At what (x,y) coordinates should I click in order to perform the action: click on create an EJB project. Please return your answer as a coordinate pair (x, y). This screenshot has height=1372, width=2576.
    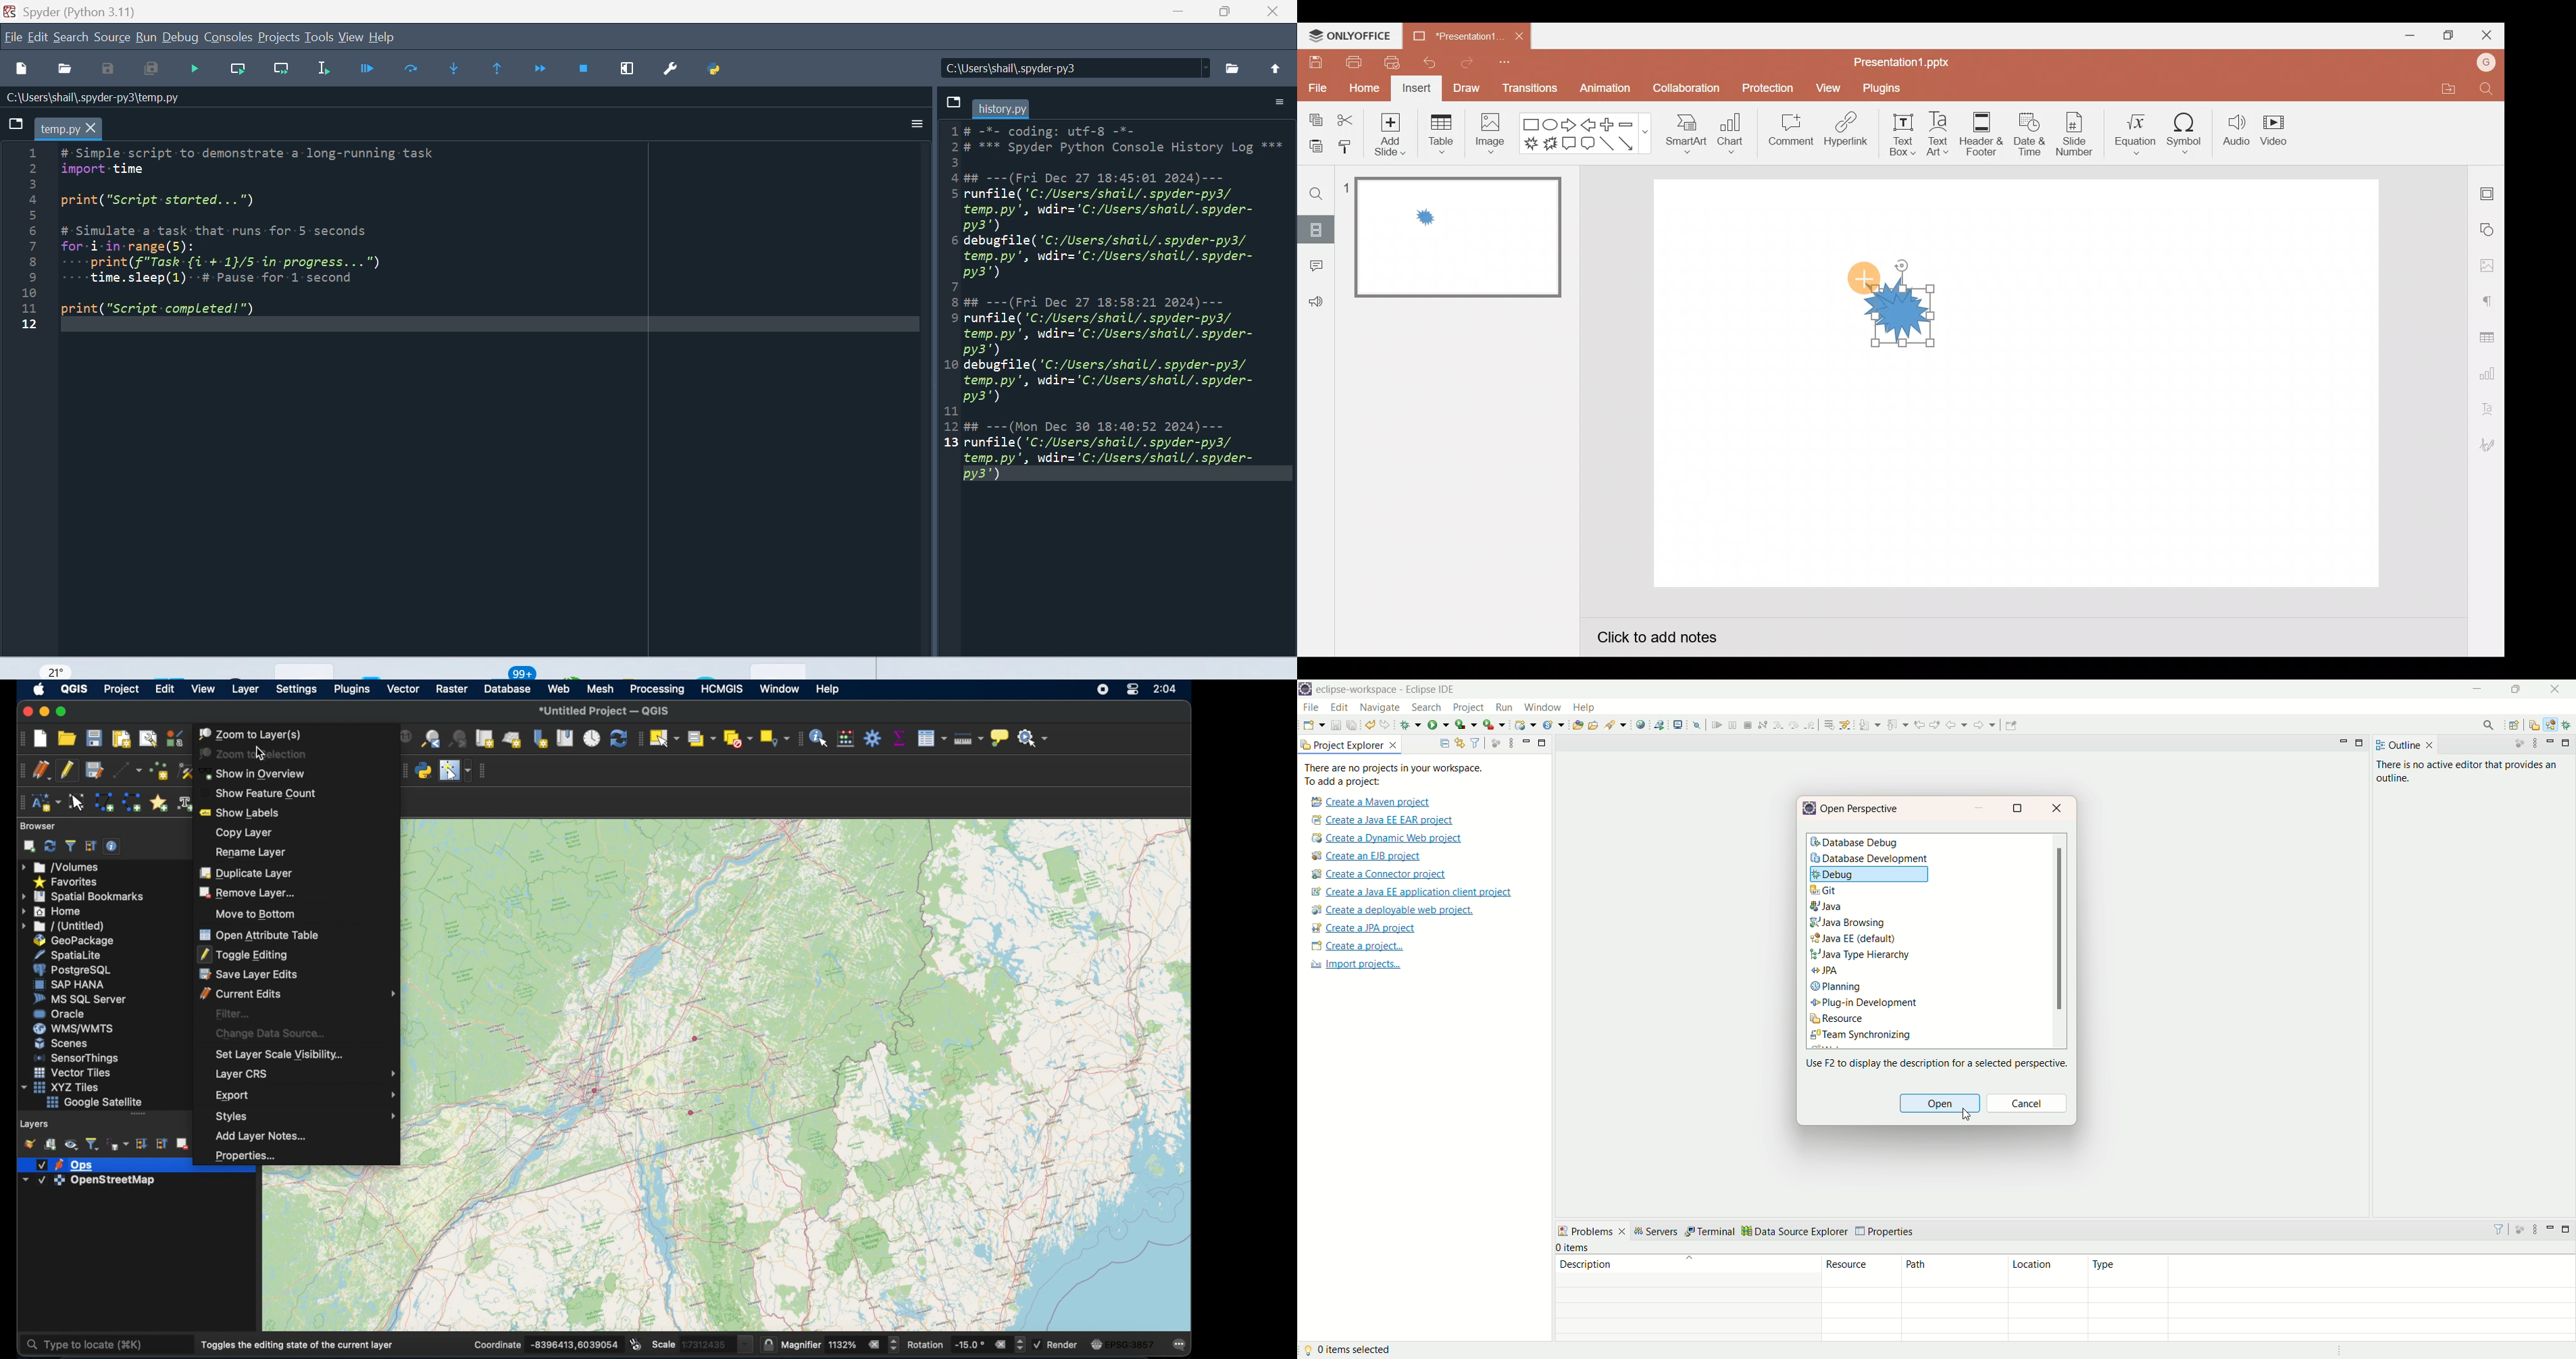
    Looking at the image, I should click on (1366, 856).